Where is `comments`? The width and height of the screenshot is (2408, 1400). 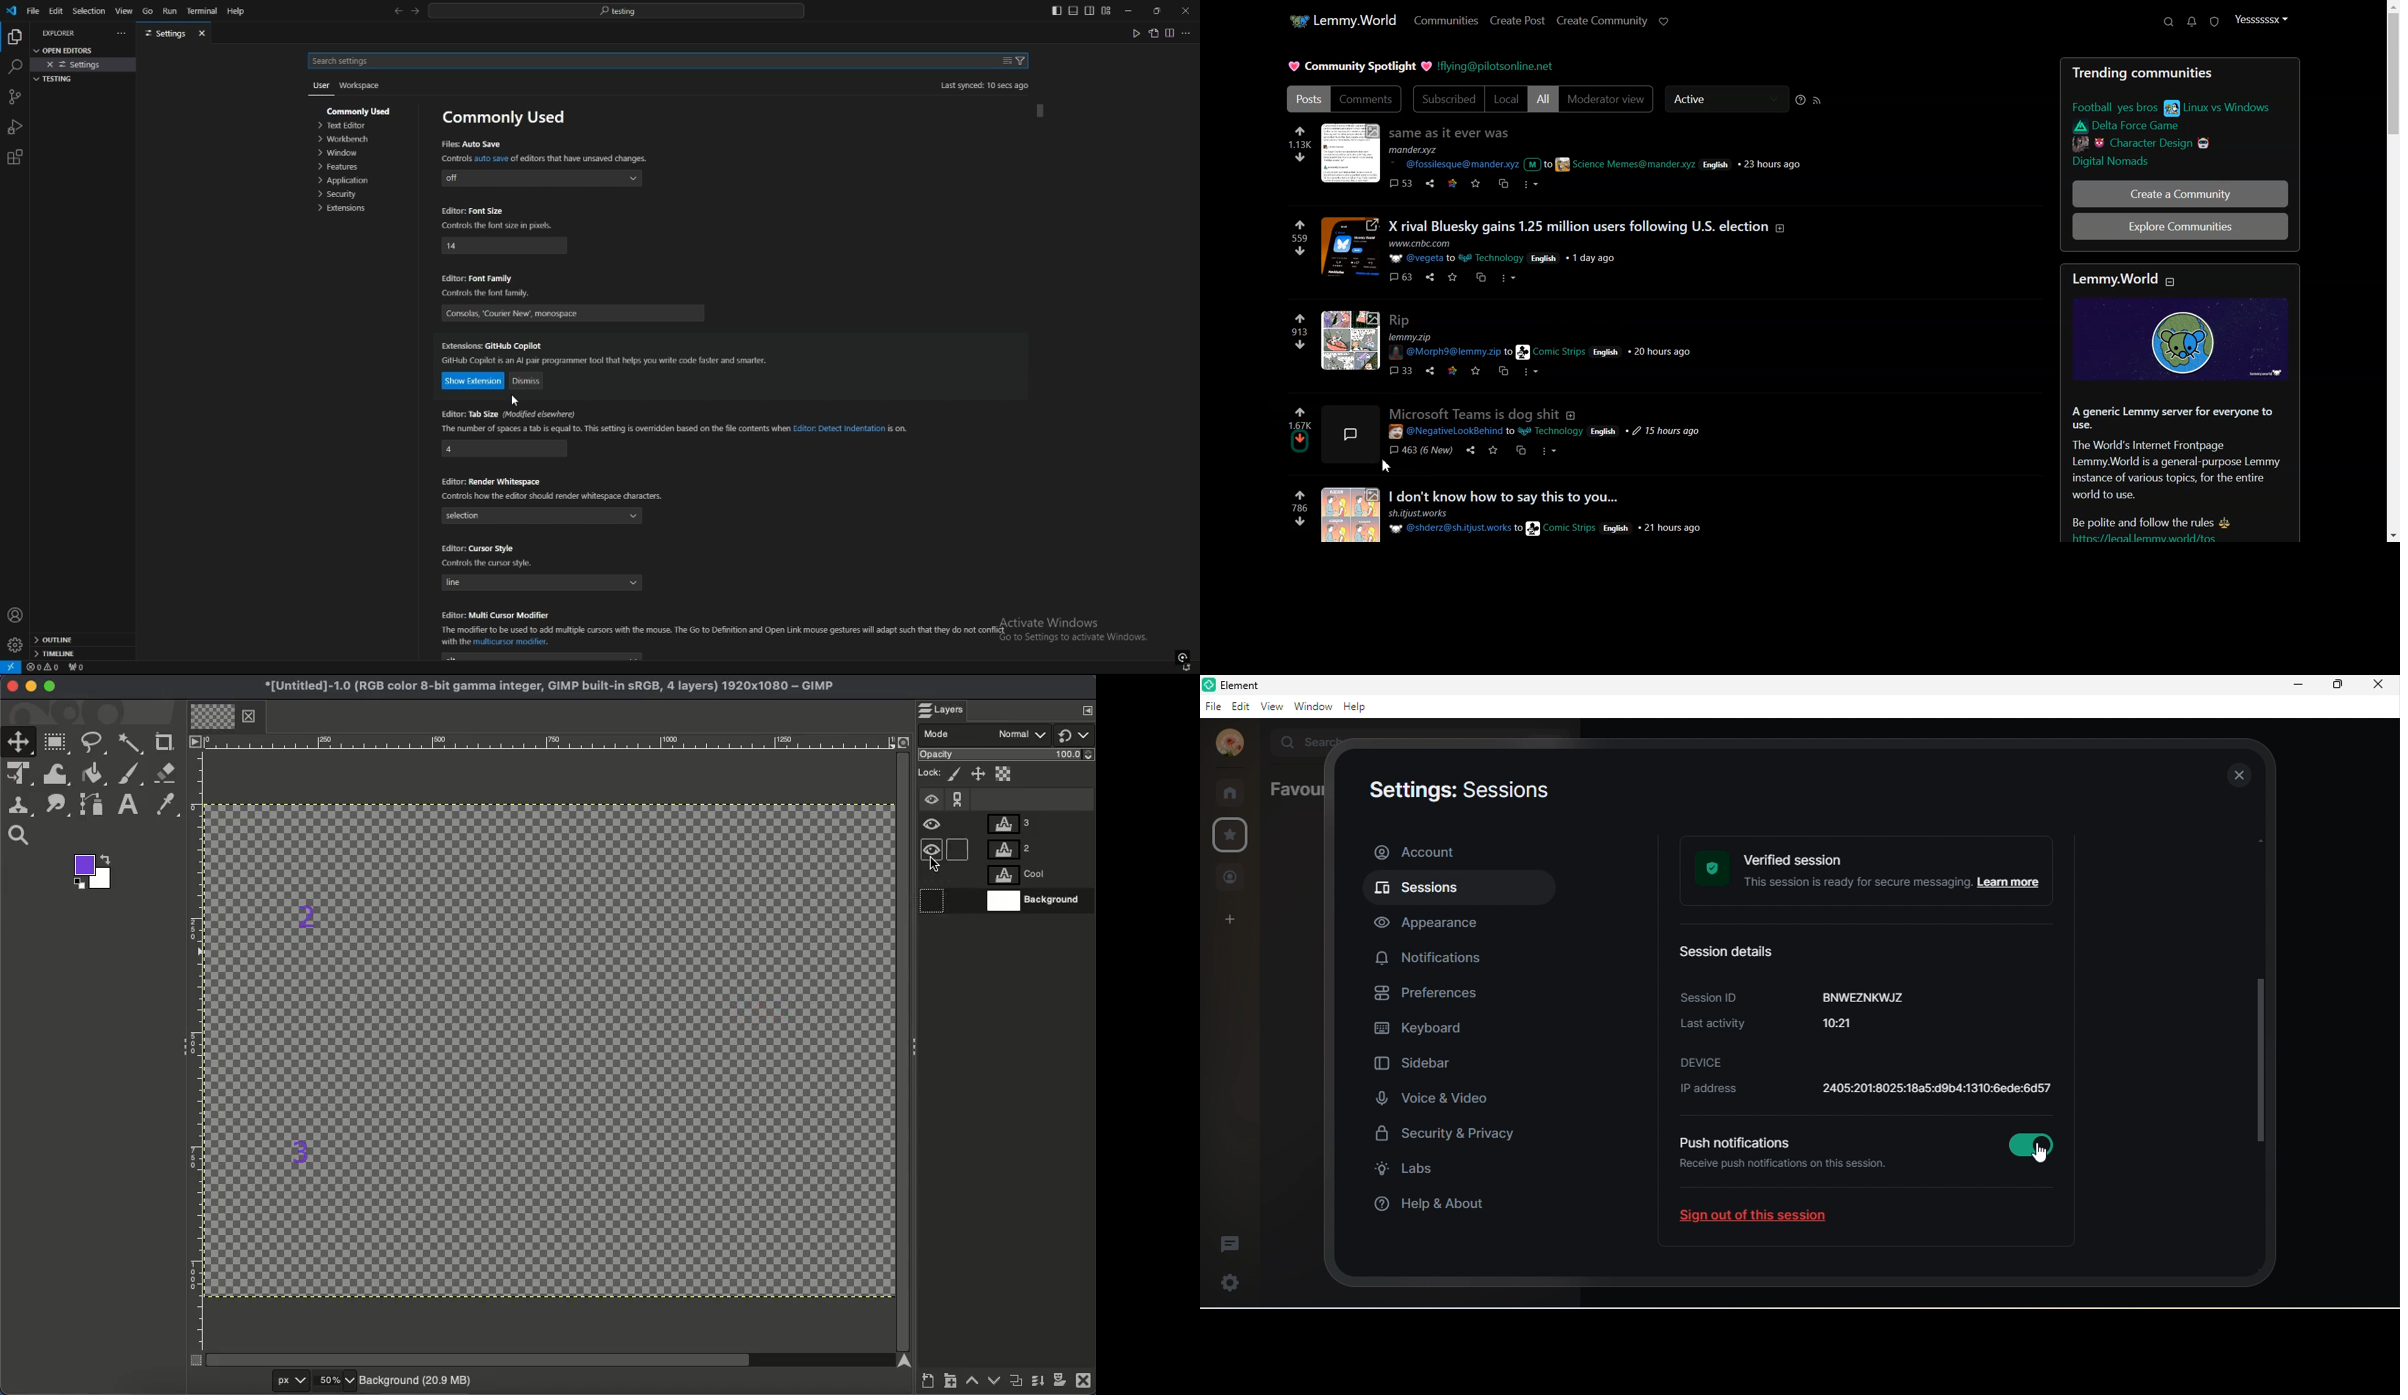 comments is located at coordinates (1401, 277).